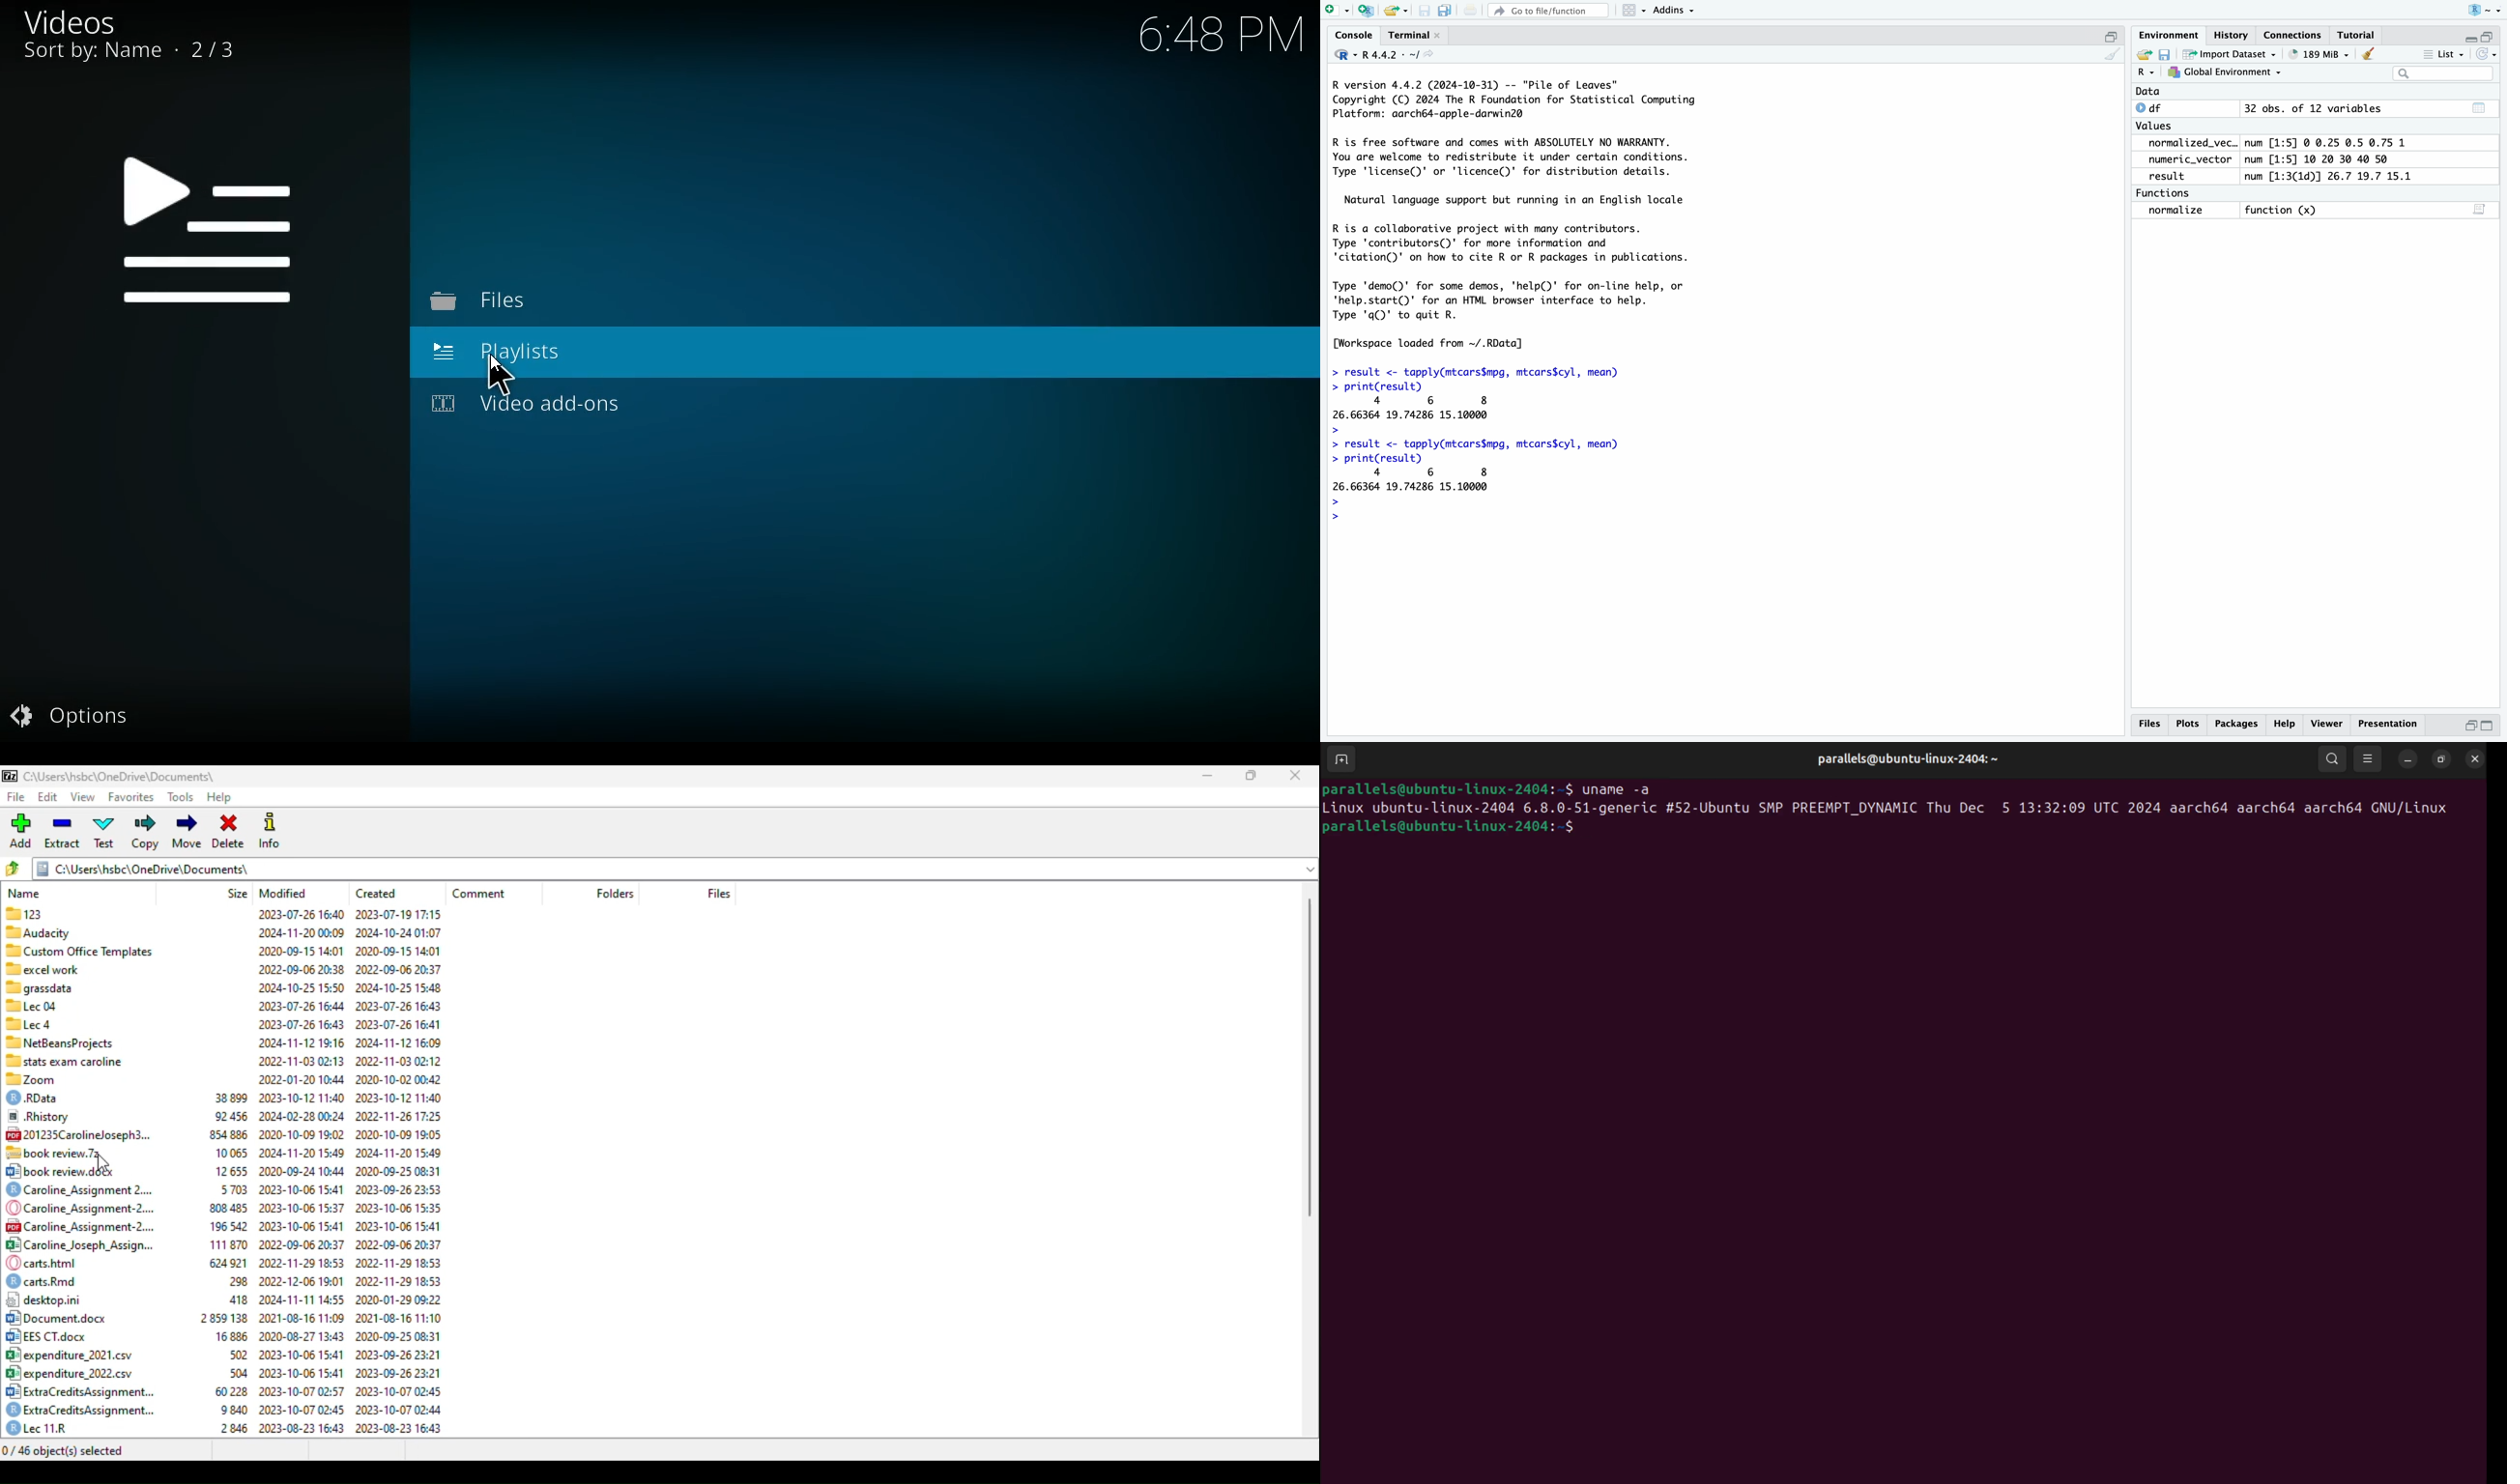  I want to click on R version 4.4.2 (2024-10-31) -- "Pile of Leaves"
Copyright (C) 2024 The R Foundation for Statistical Computing
Platform: aarch64-apple-darwin2@
R is free software and comes with ABSOLUTELY NO WARRANTY.
You are welcome to redistribute it under certain conditions.
Type 'license()' or 'licence()' for distribution details.

Natural language support but running in an English locale
R is a collaborative project with many contributors.
Type 'contributors()' for more information and
'citation()' on how to cite R or R packages in publications.
Type 'demo()' for some demos, 'help(D' for on-line help, or
'help.start()' for an HTML browser interface to help.
Type 'q()' to quit R.
[Workspace loaded from ~/.RData]
> result <- tapply(mtcars$mpg, mtcars$cyl, mean)
> print(result)

4 6 8

26.66364 19.74286 15.10000
>
> | rx, so click(1726, 401).